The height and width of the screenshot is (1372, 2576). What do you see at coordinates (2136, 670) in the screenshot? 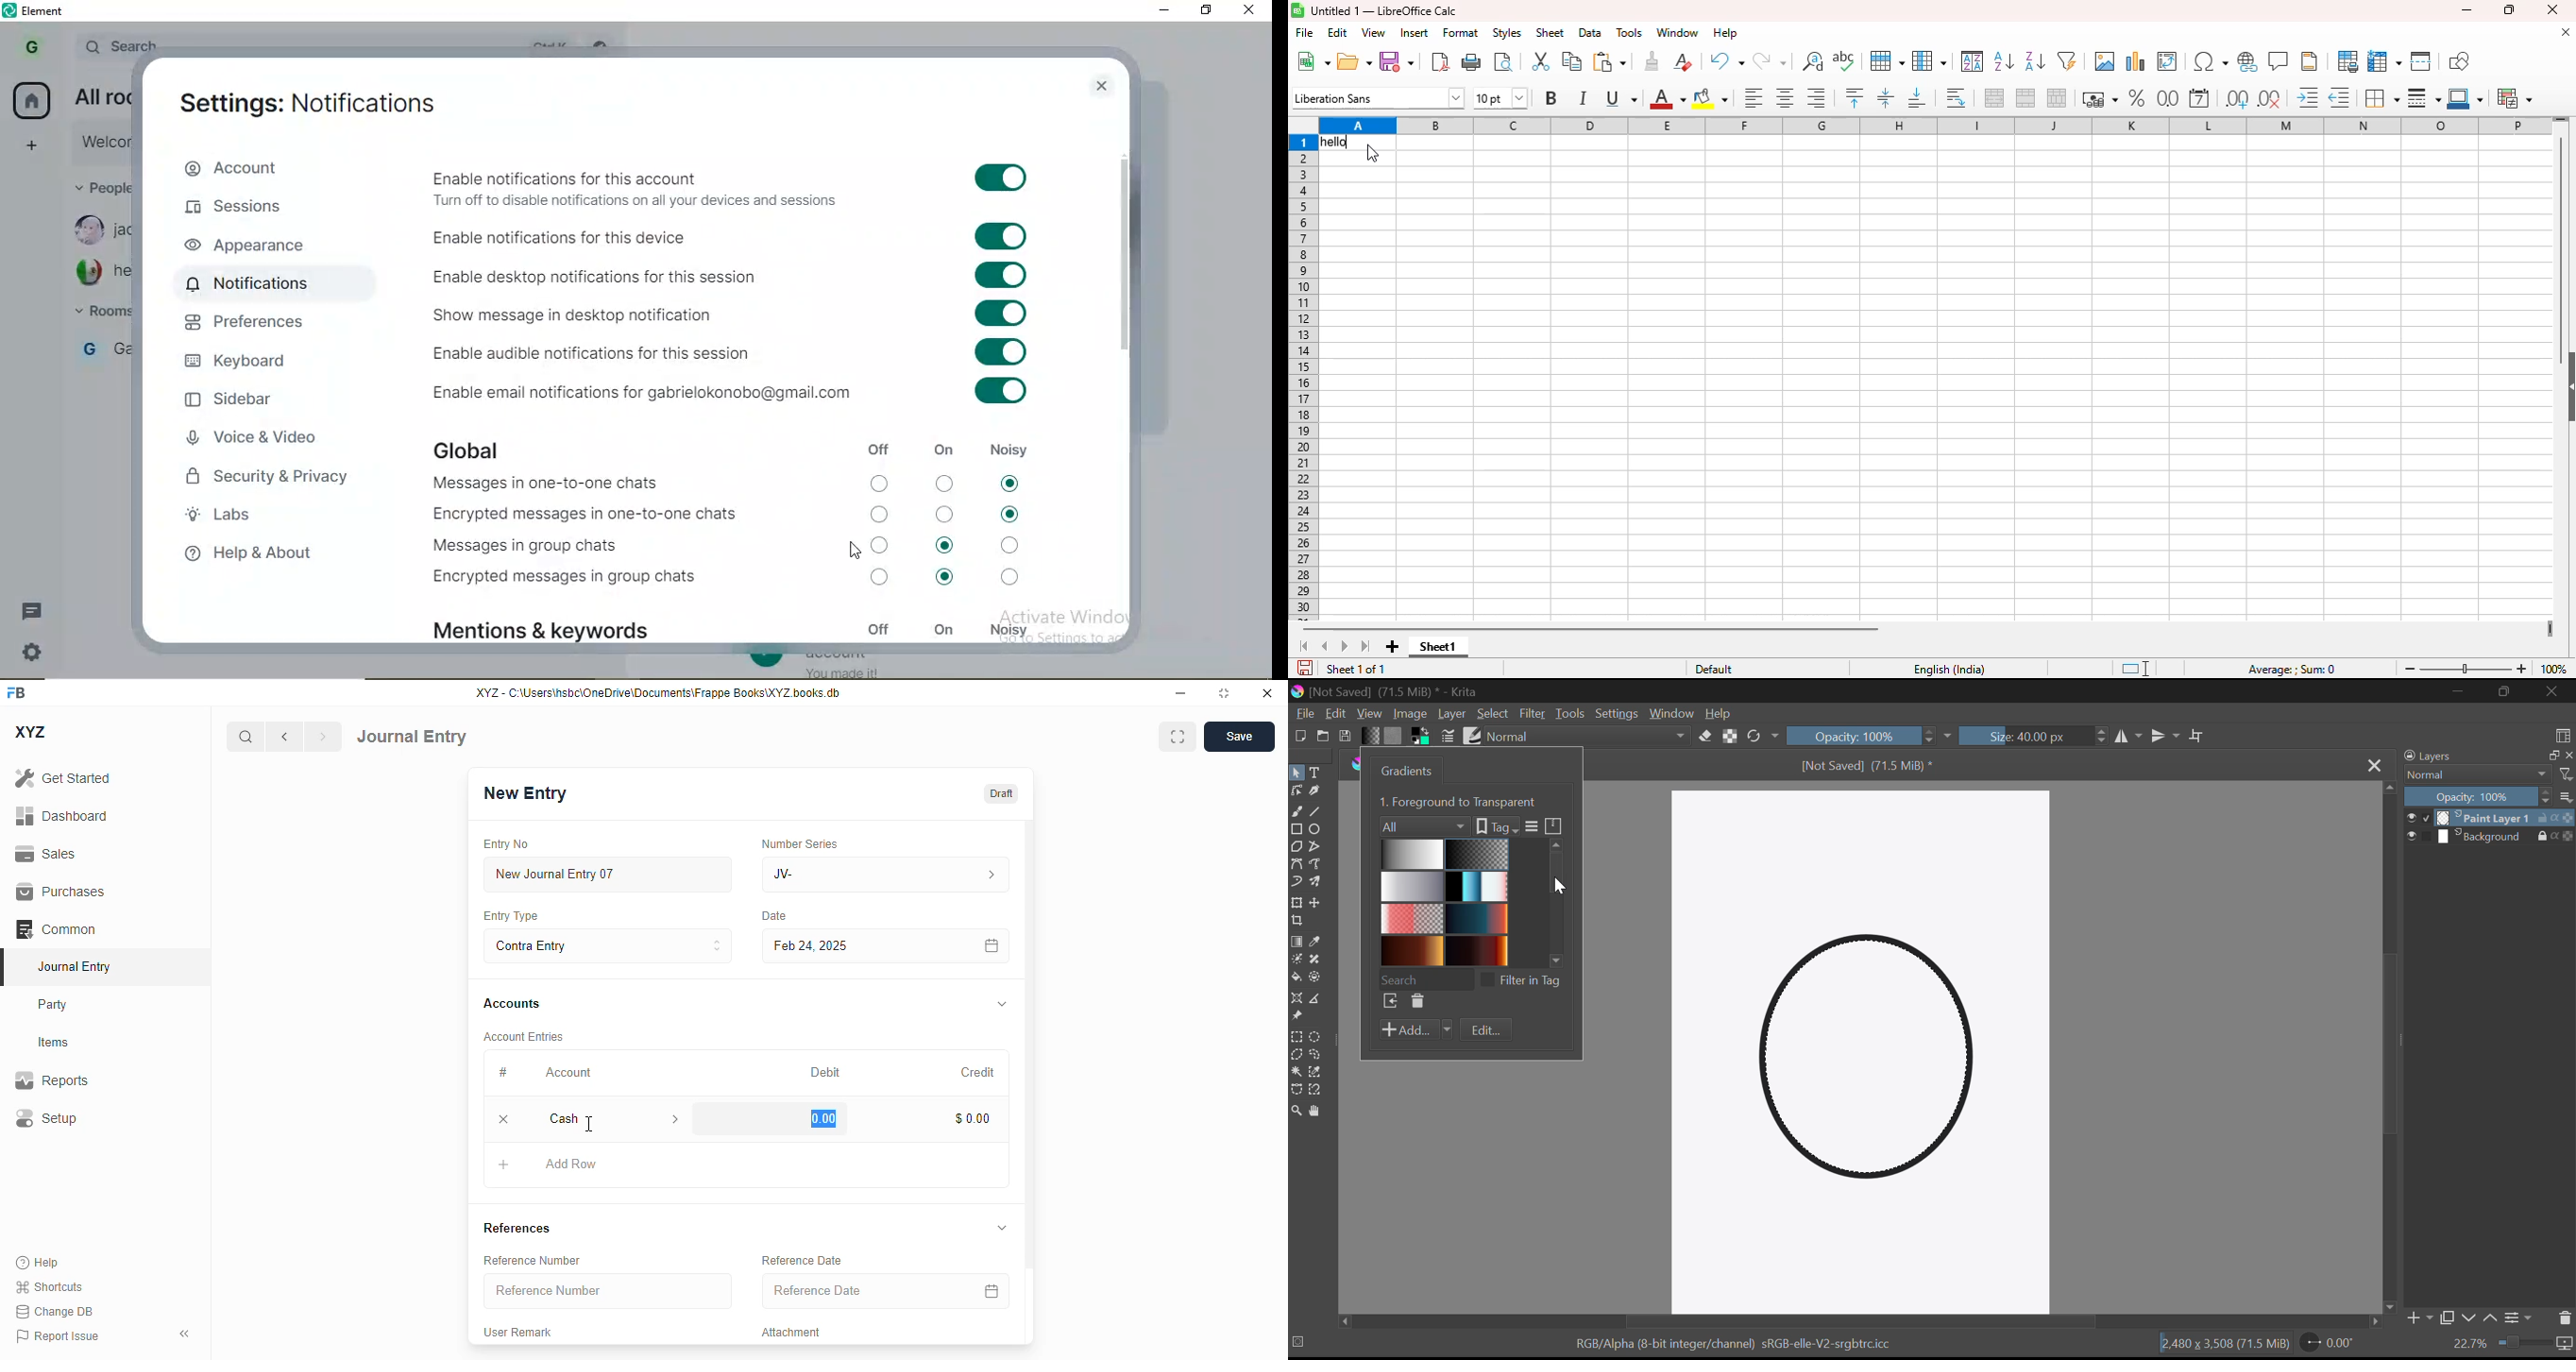
I see `standard selection` at bounding box center [2136, 670].